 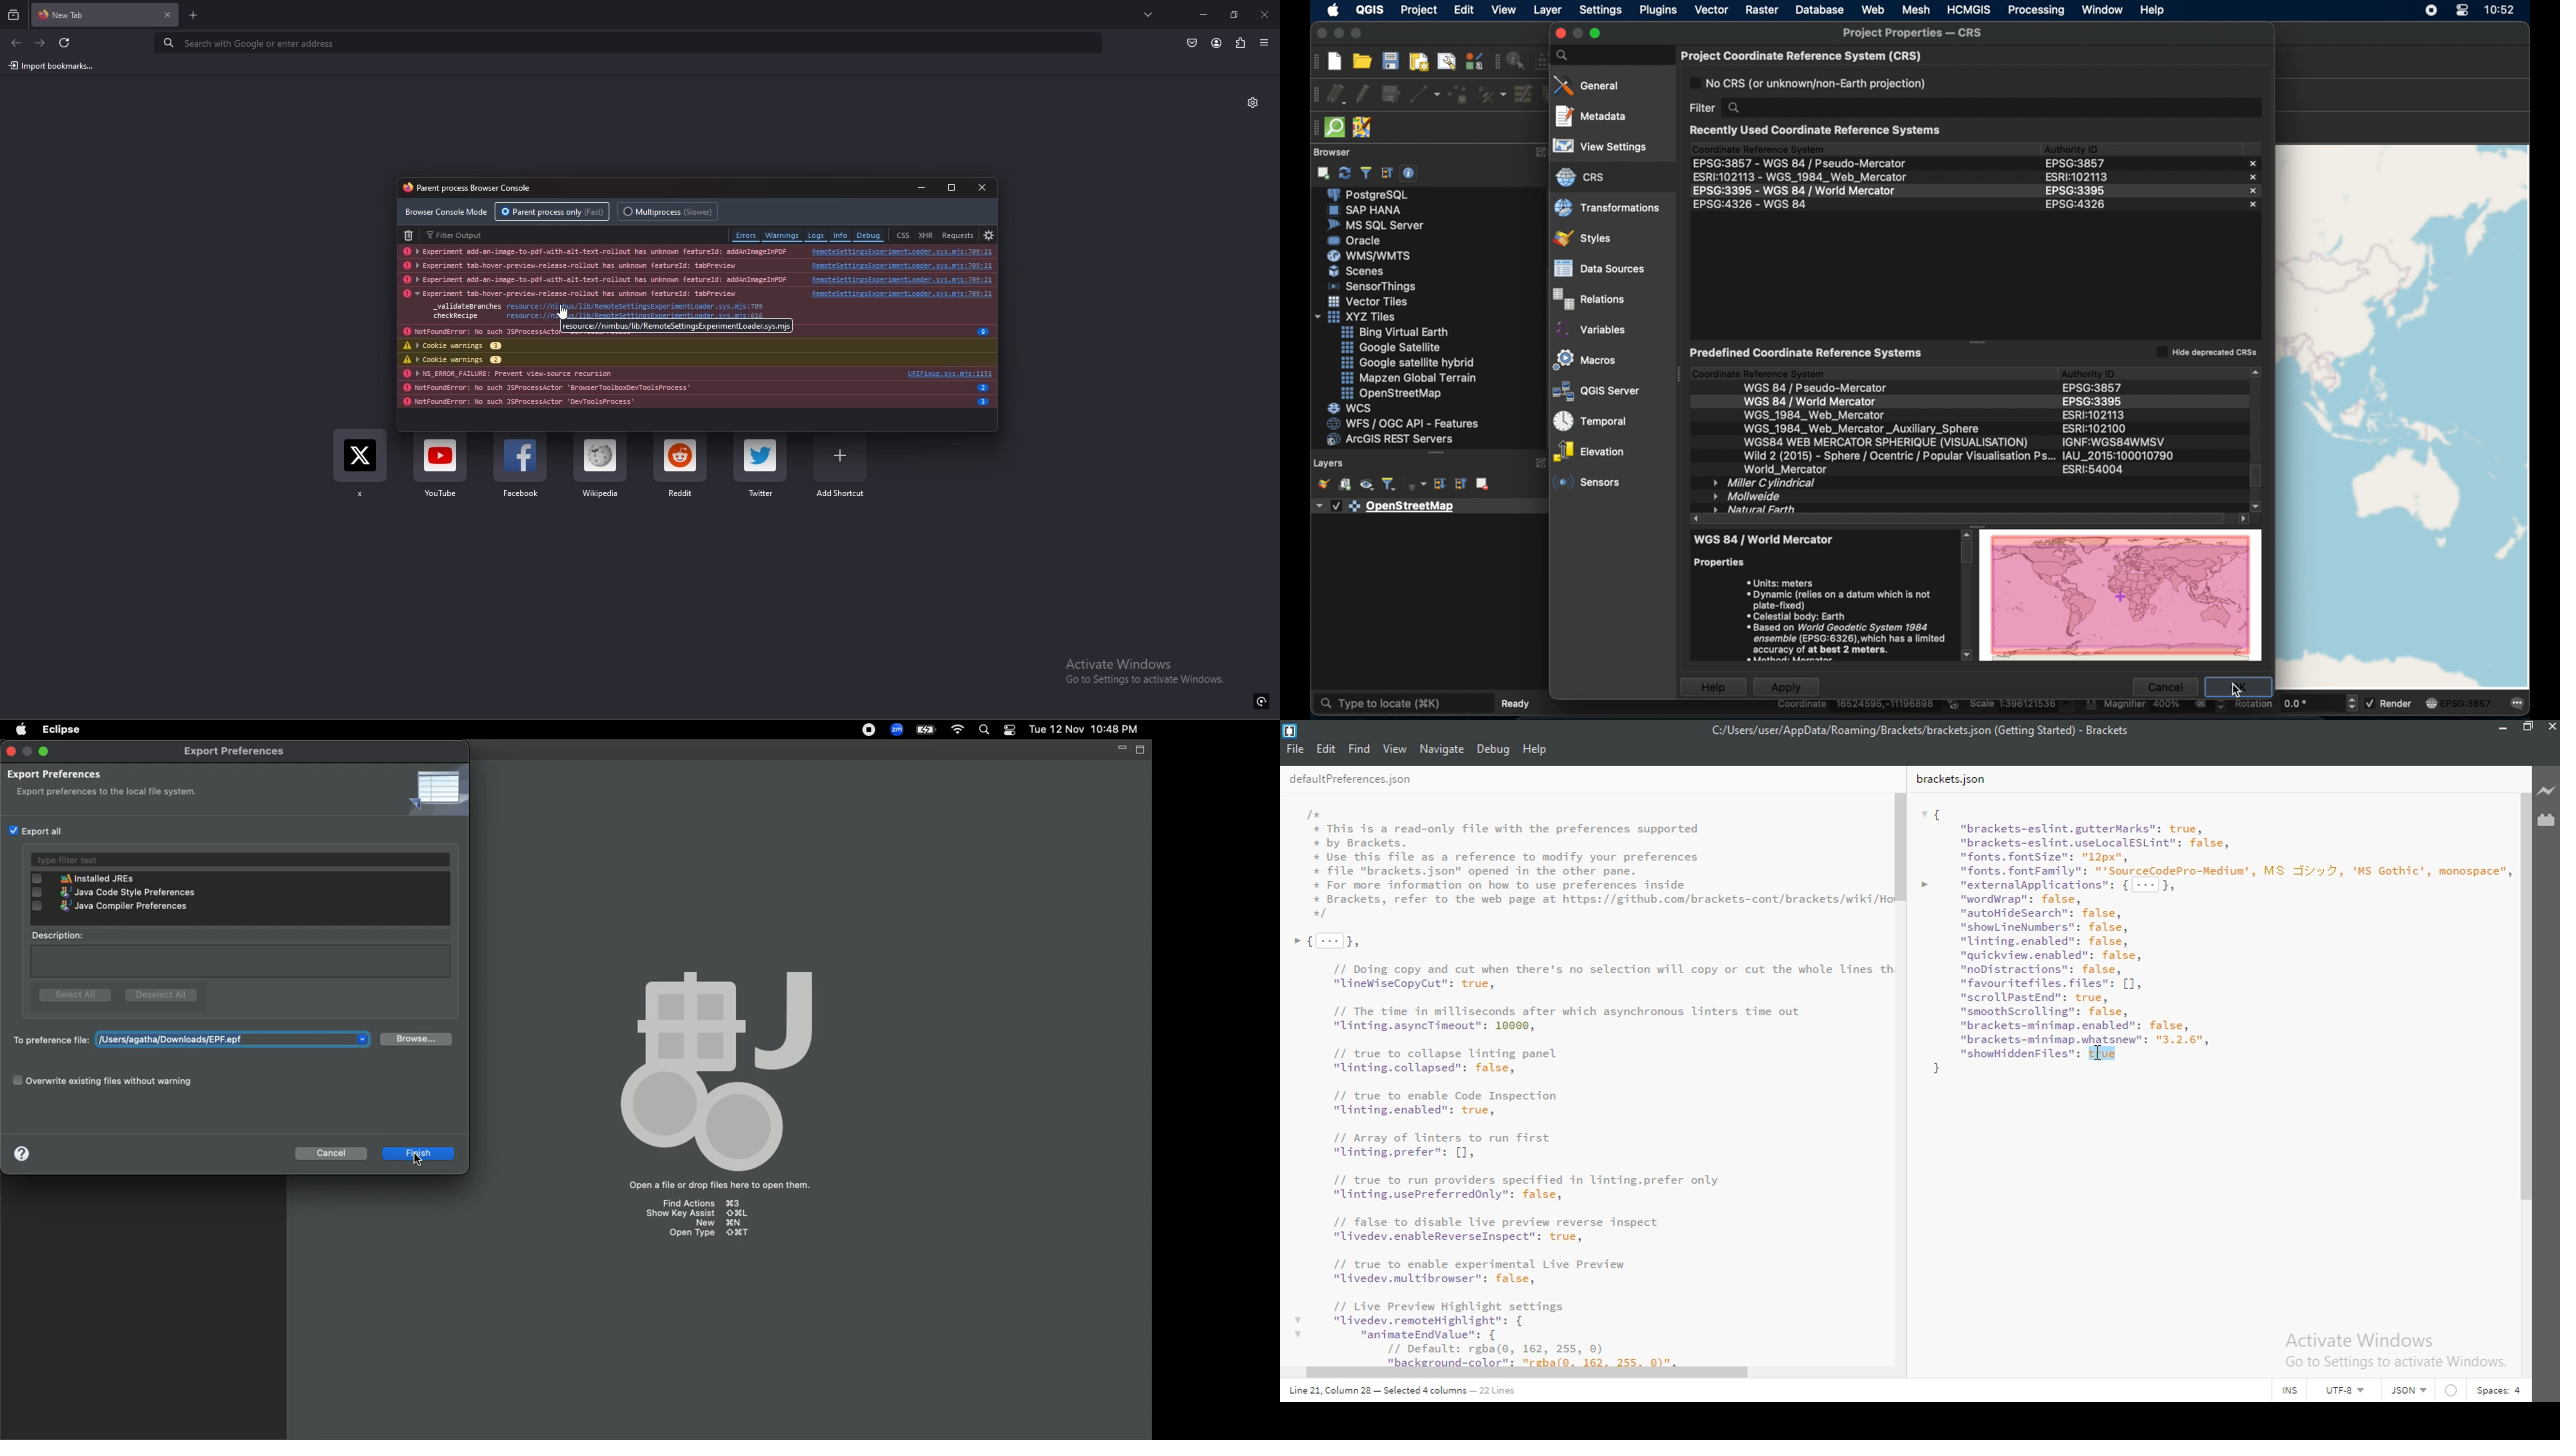 What do you see at coordinates (1294, 749) in the screenshot?
I see `file` at bounding box center [1294, 749].